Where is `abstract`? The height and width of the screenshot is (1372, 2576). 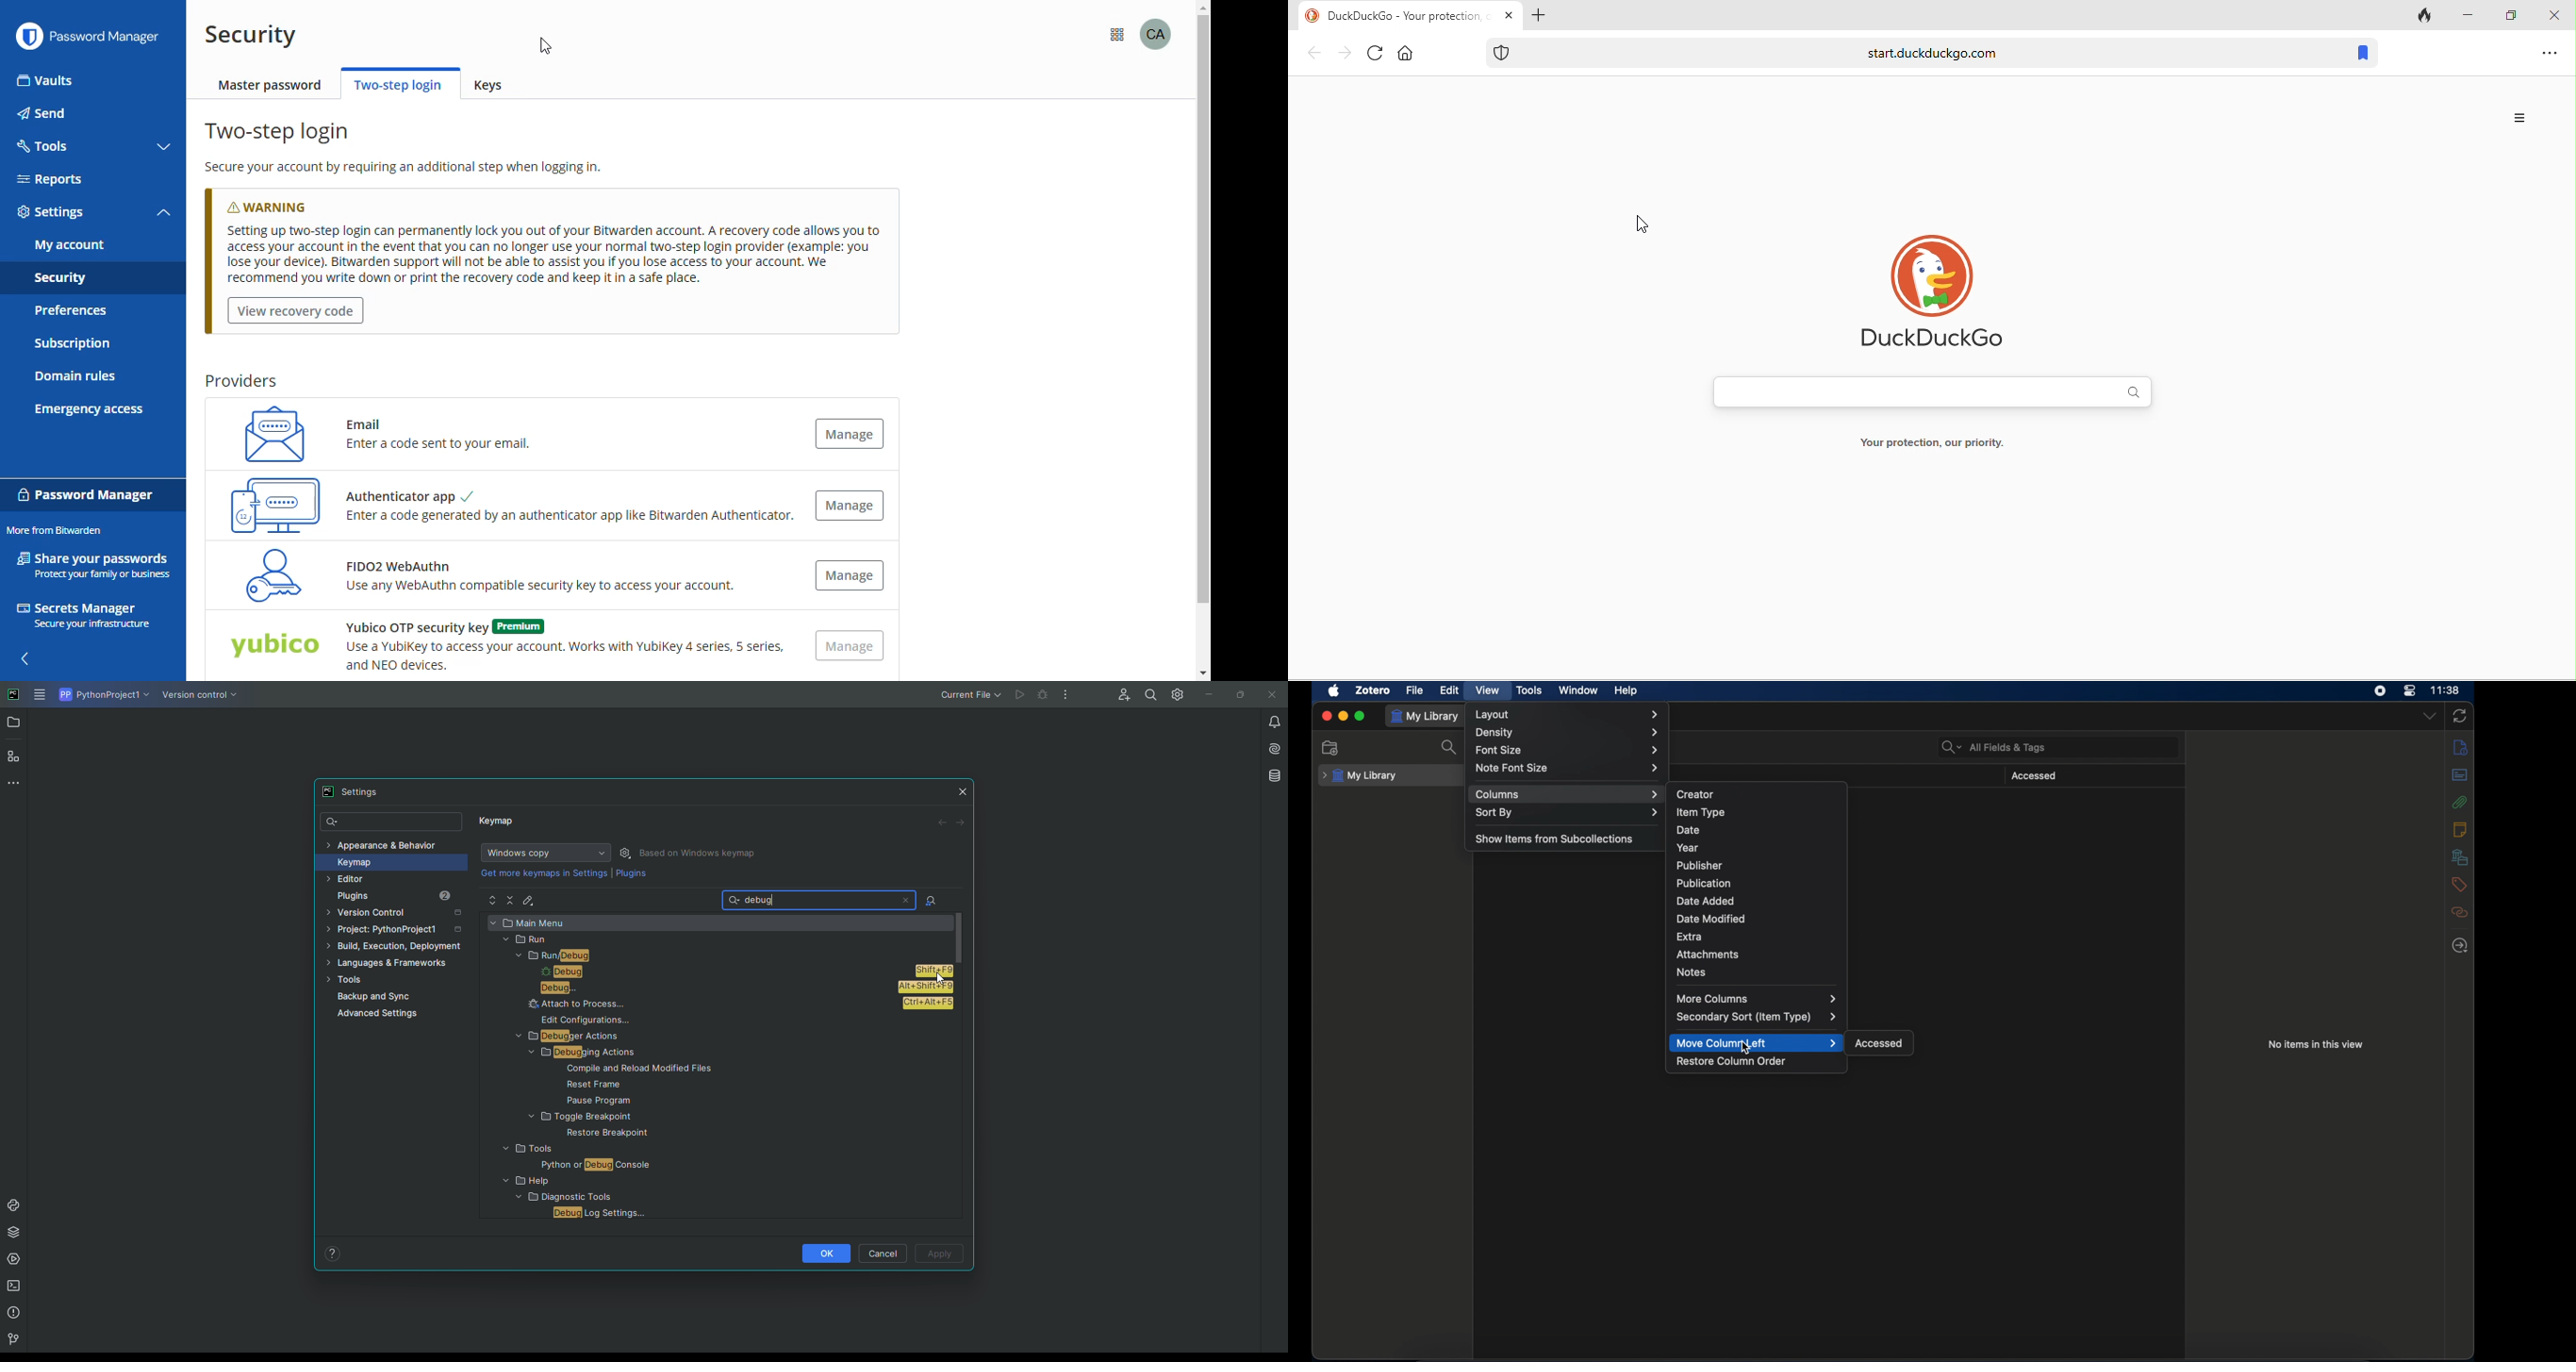
abstract is located at coordinates (2460, 775).